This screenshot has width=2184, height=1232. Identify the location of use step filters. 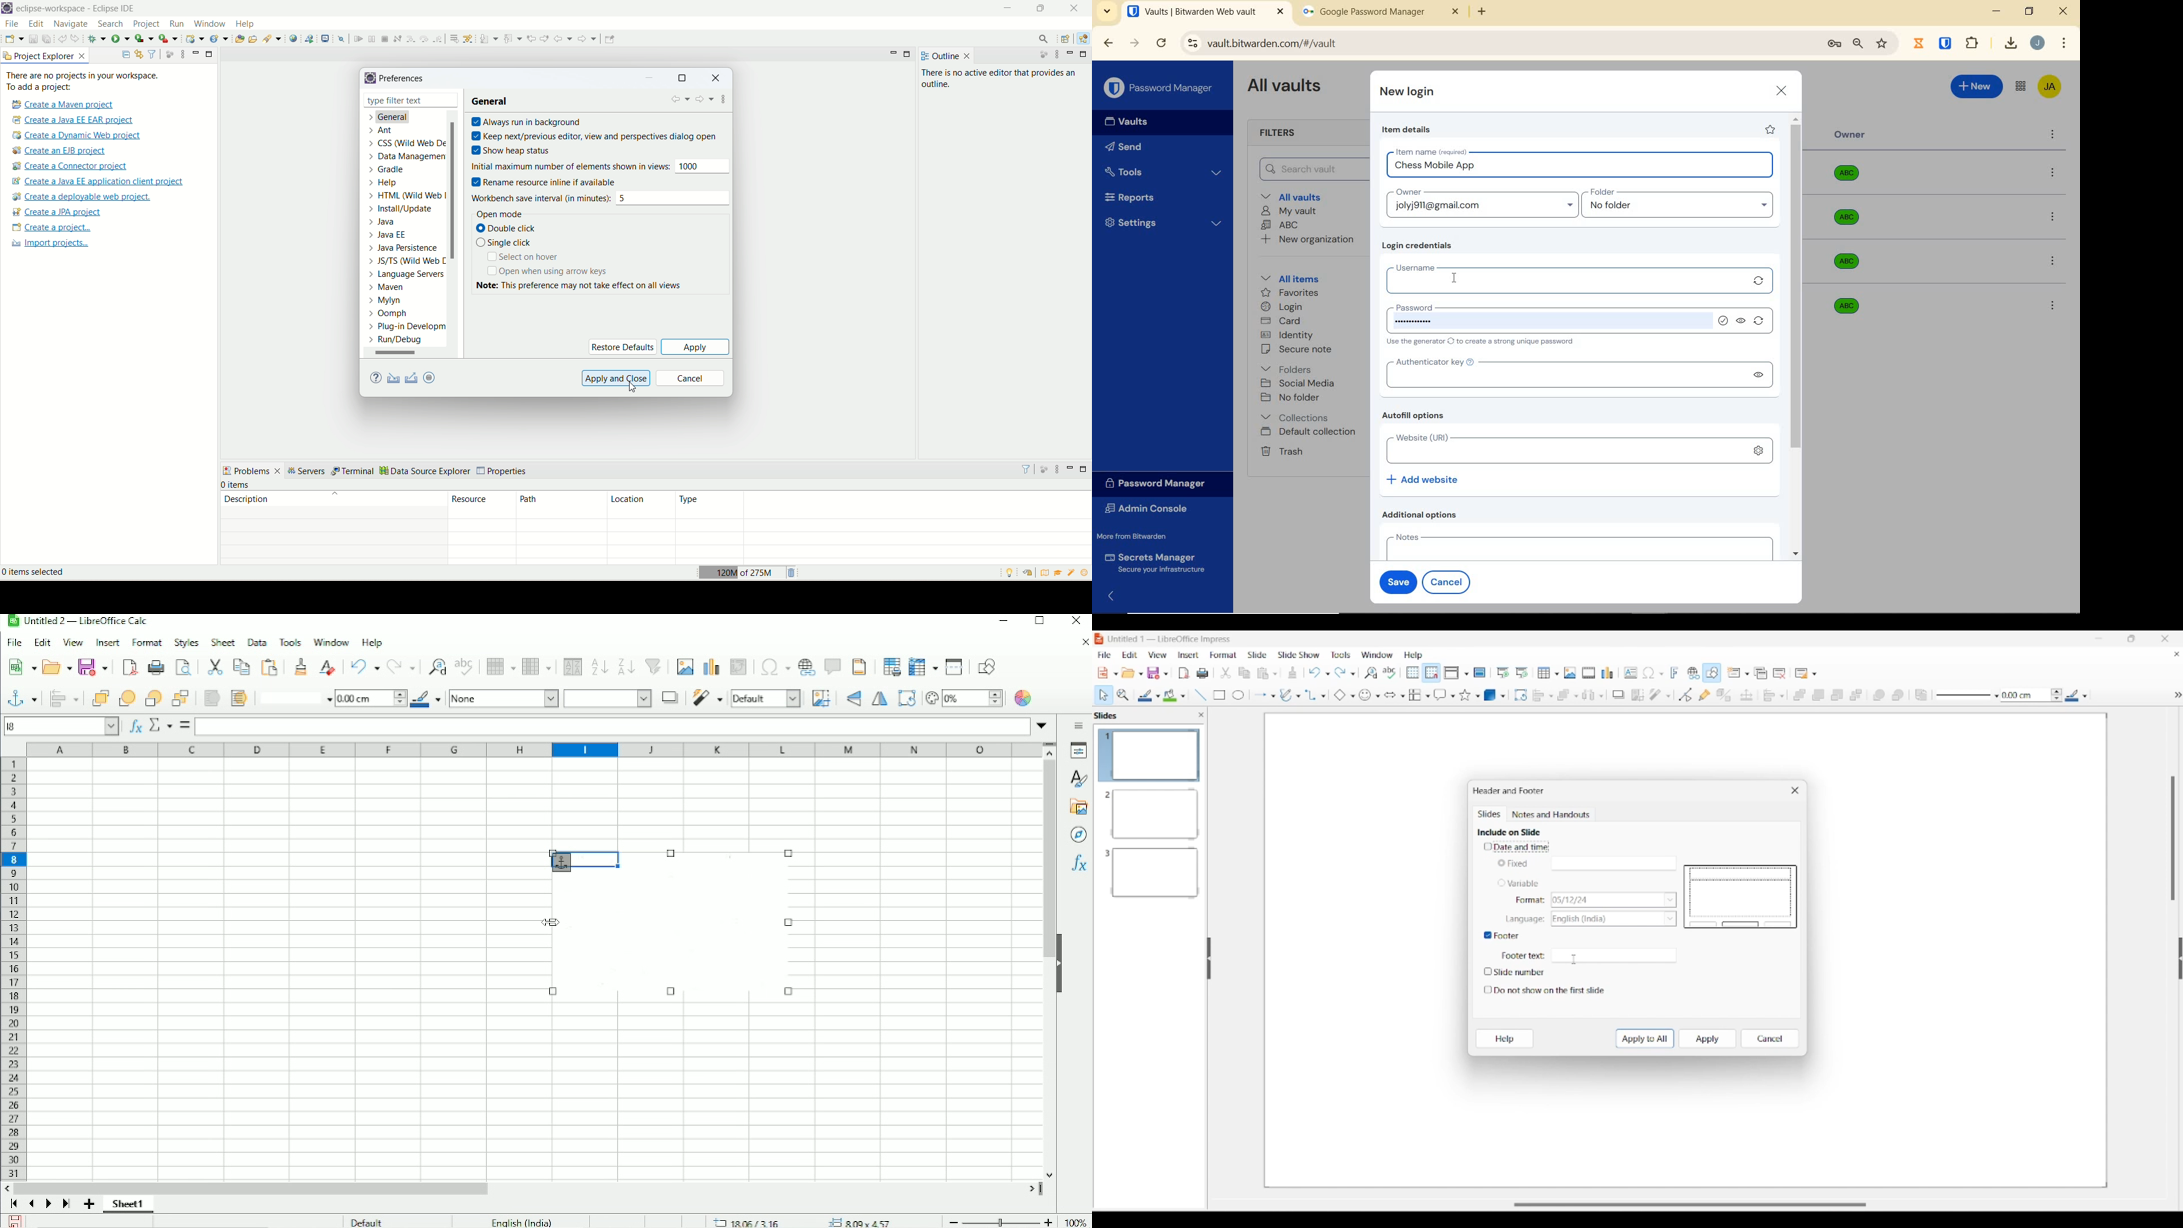
(469, 38).